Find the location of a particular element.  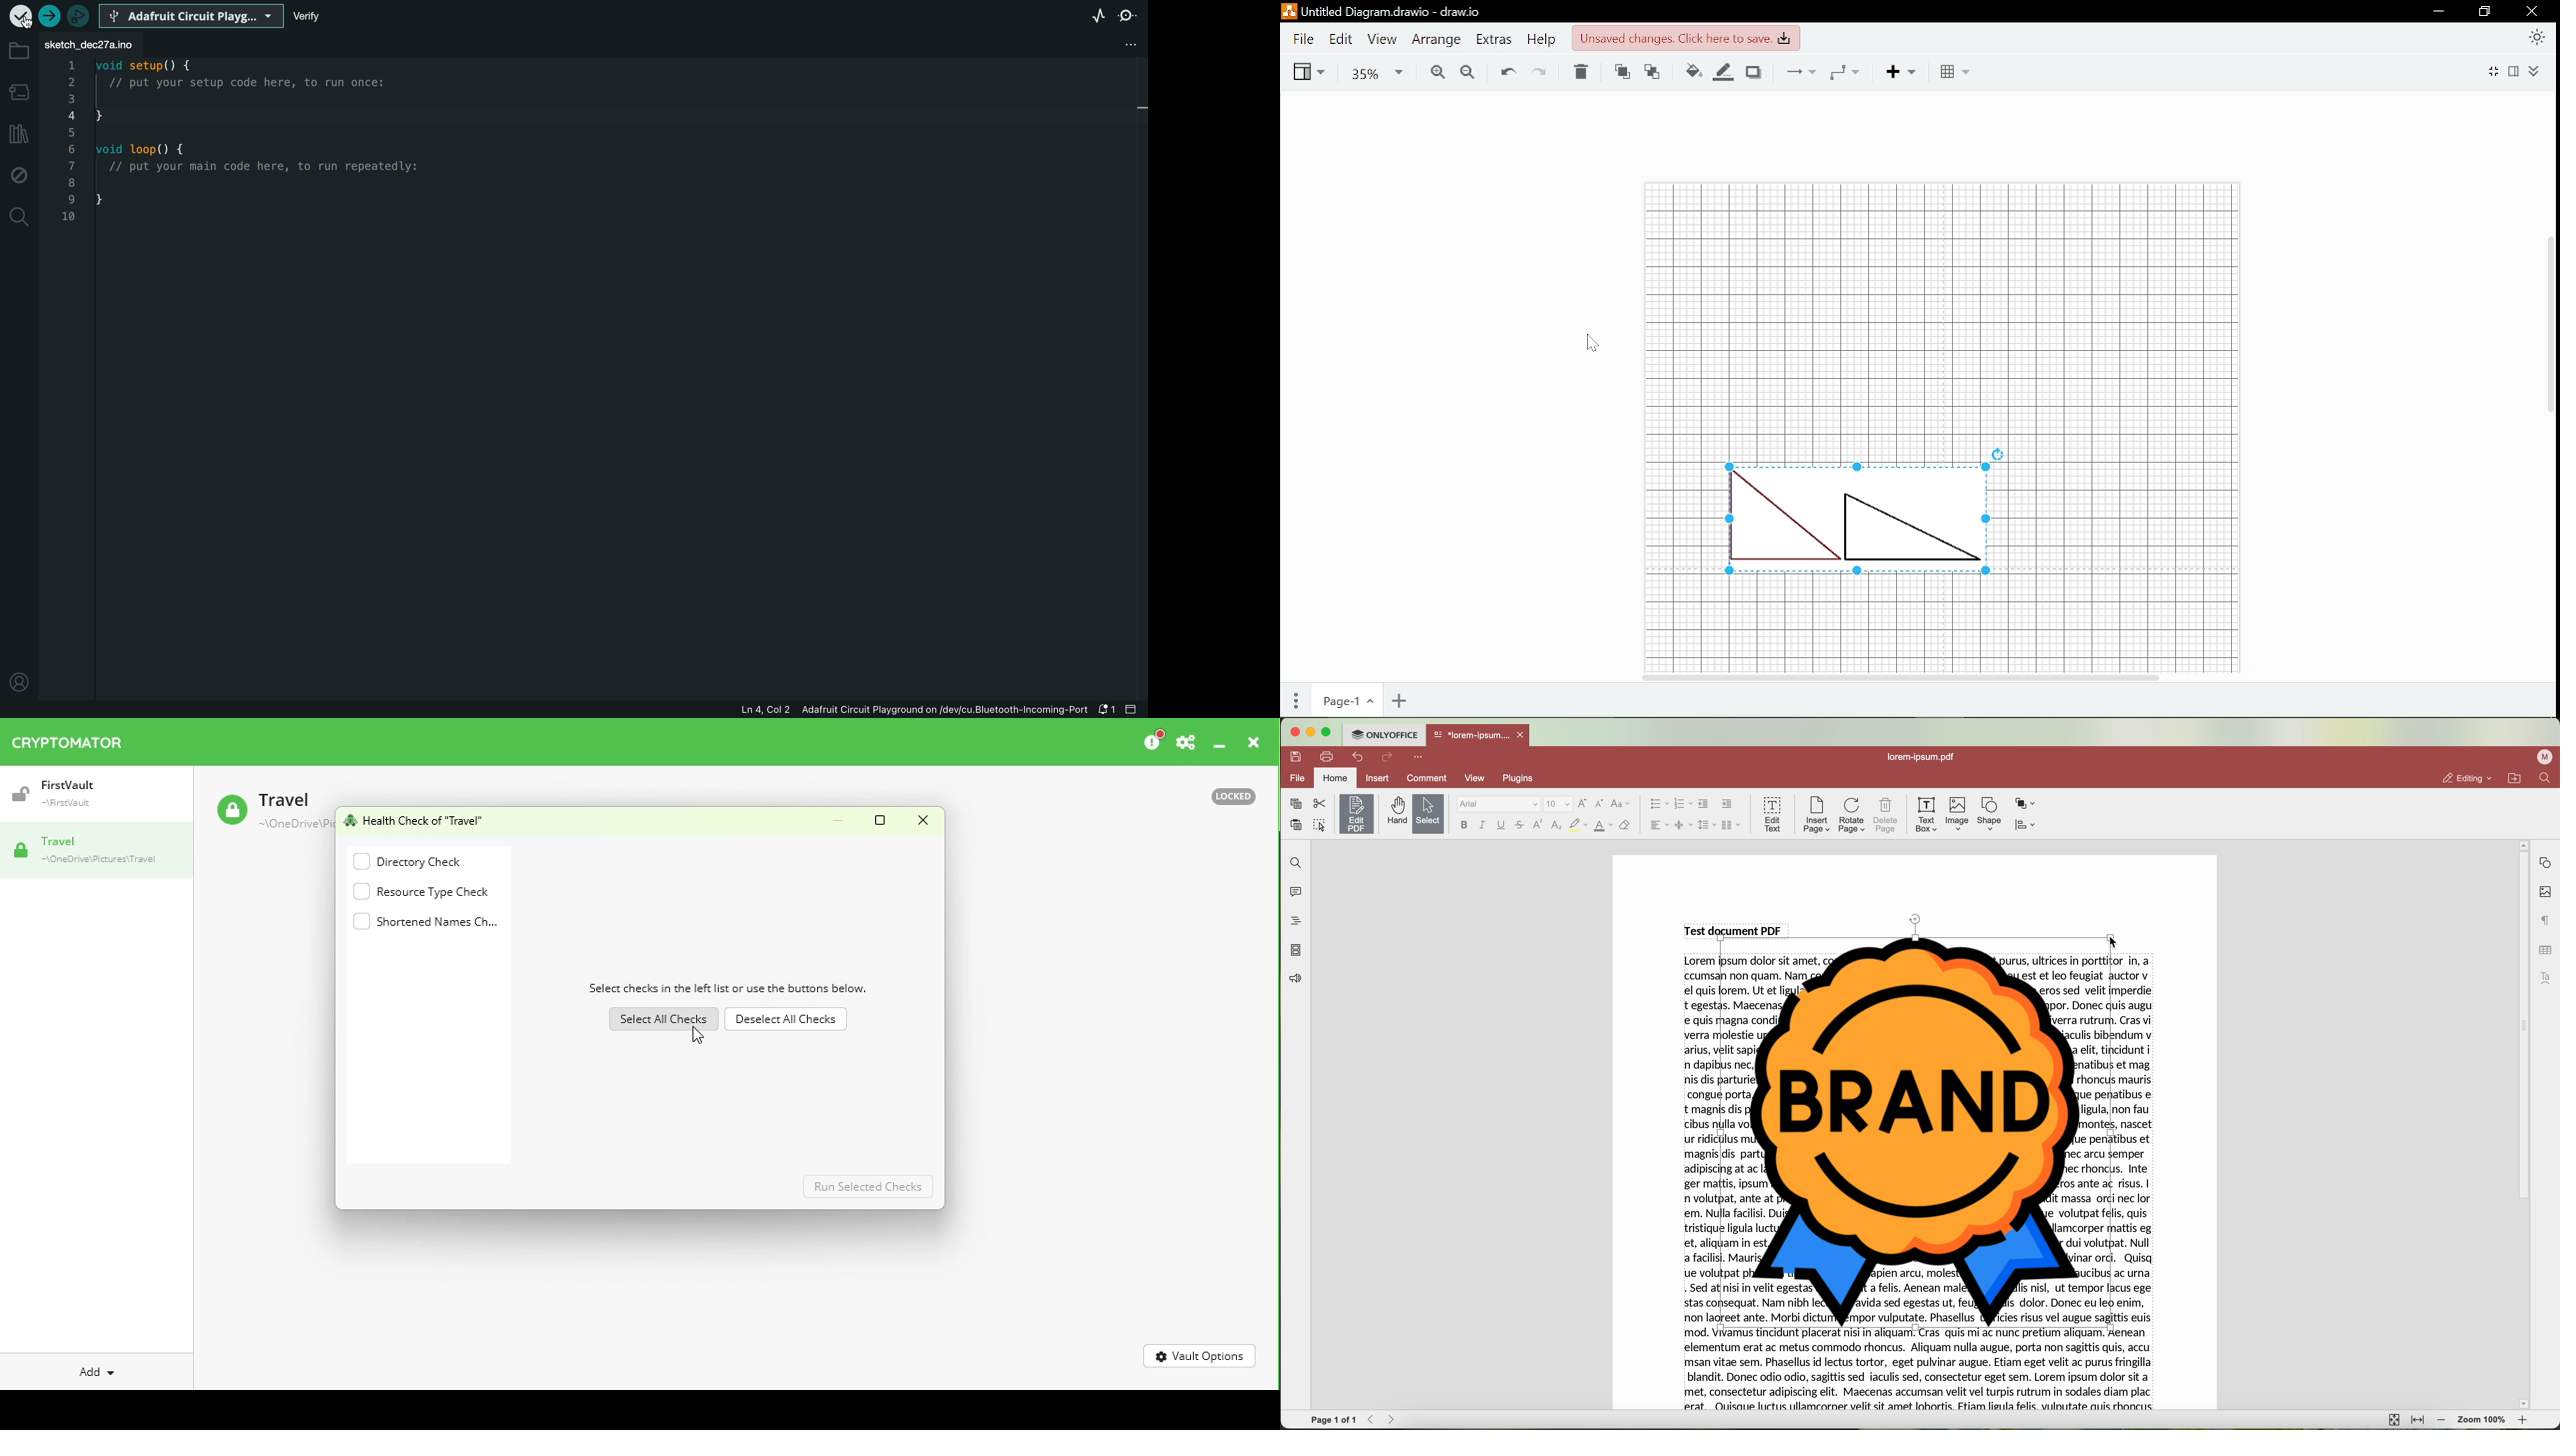

Maximize is located at coordinates (2483, 11).